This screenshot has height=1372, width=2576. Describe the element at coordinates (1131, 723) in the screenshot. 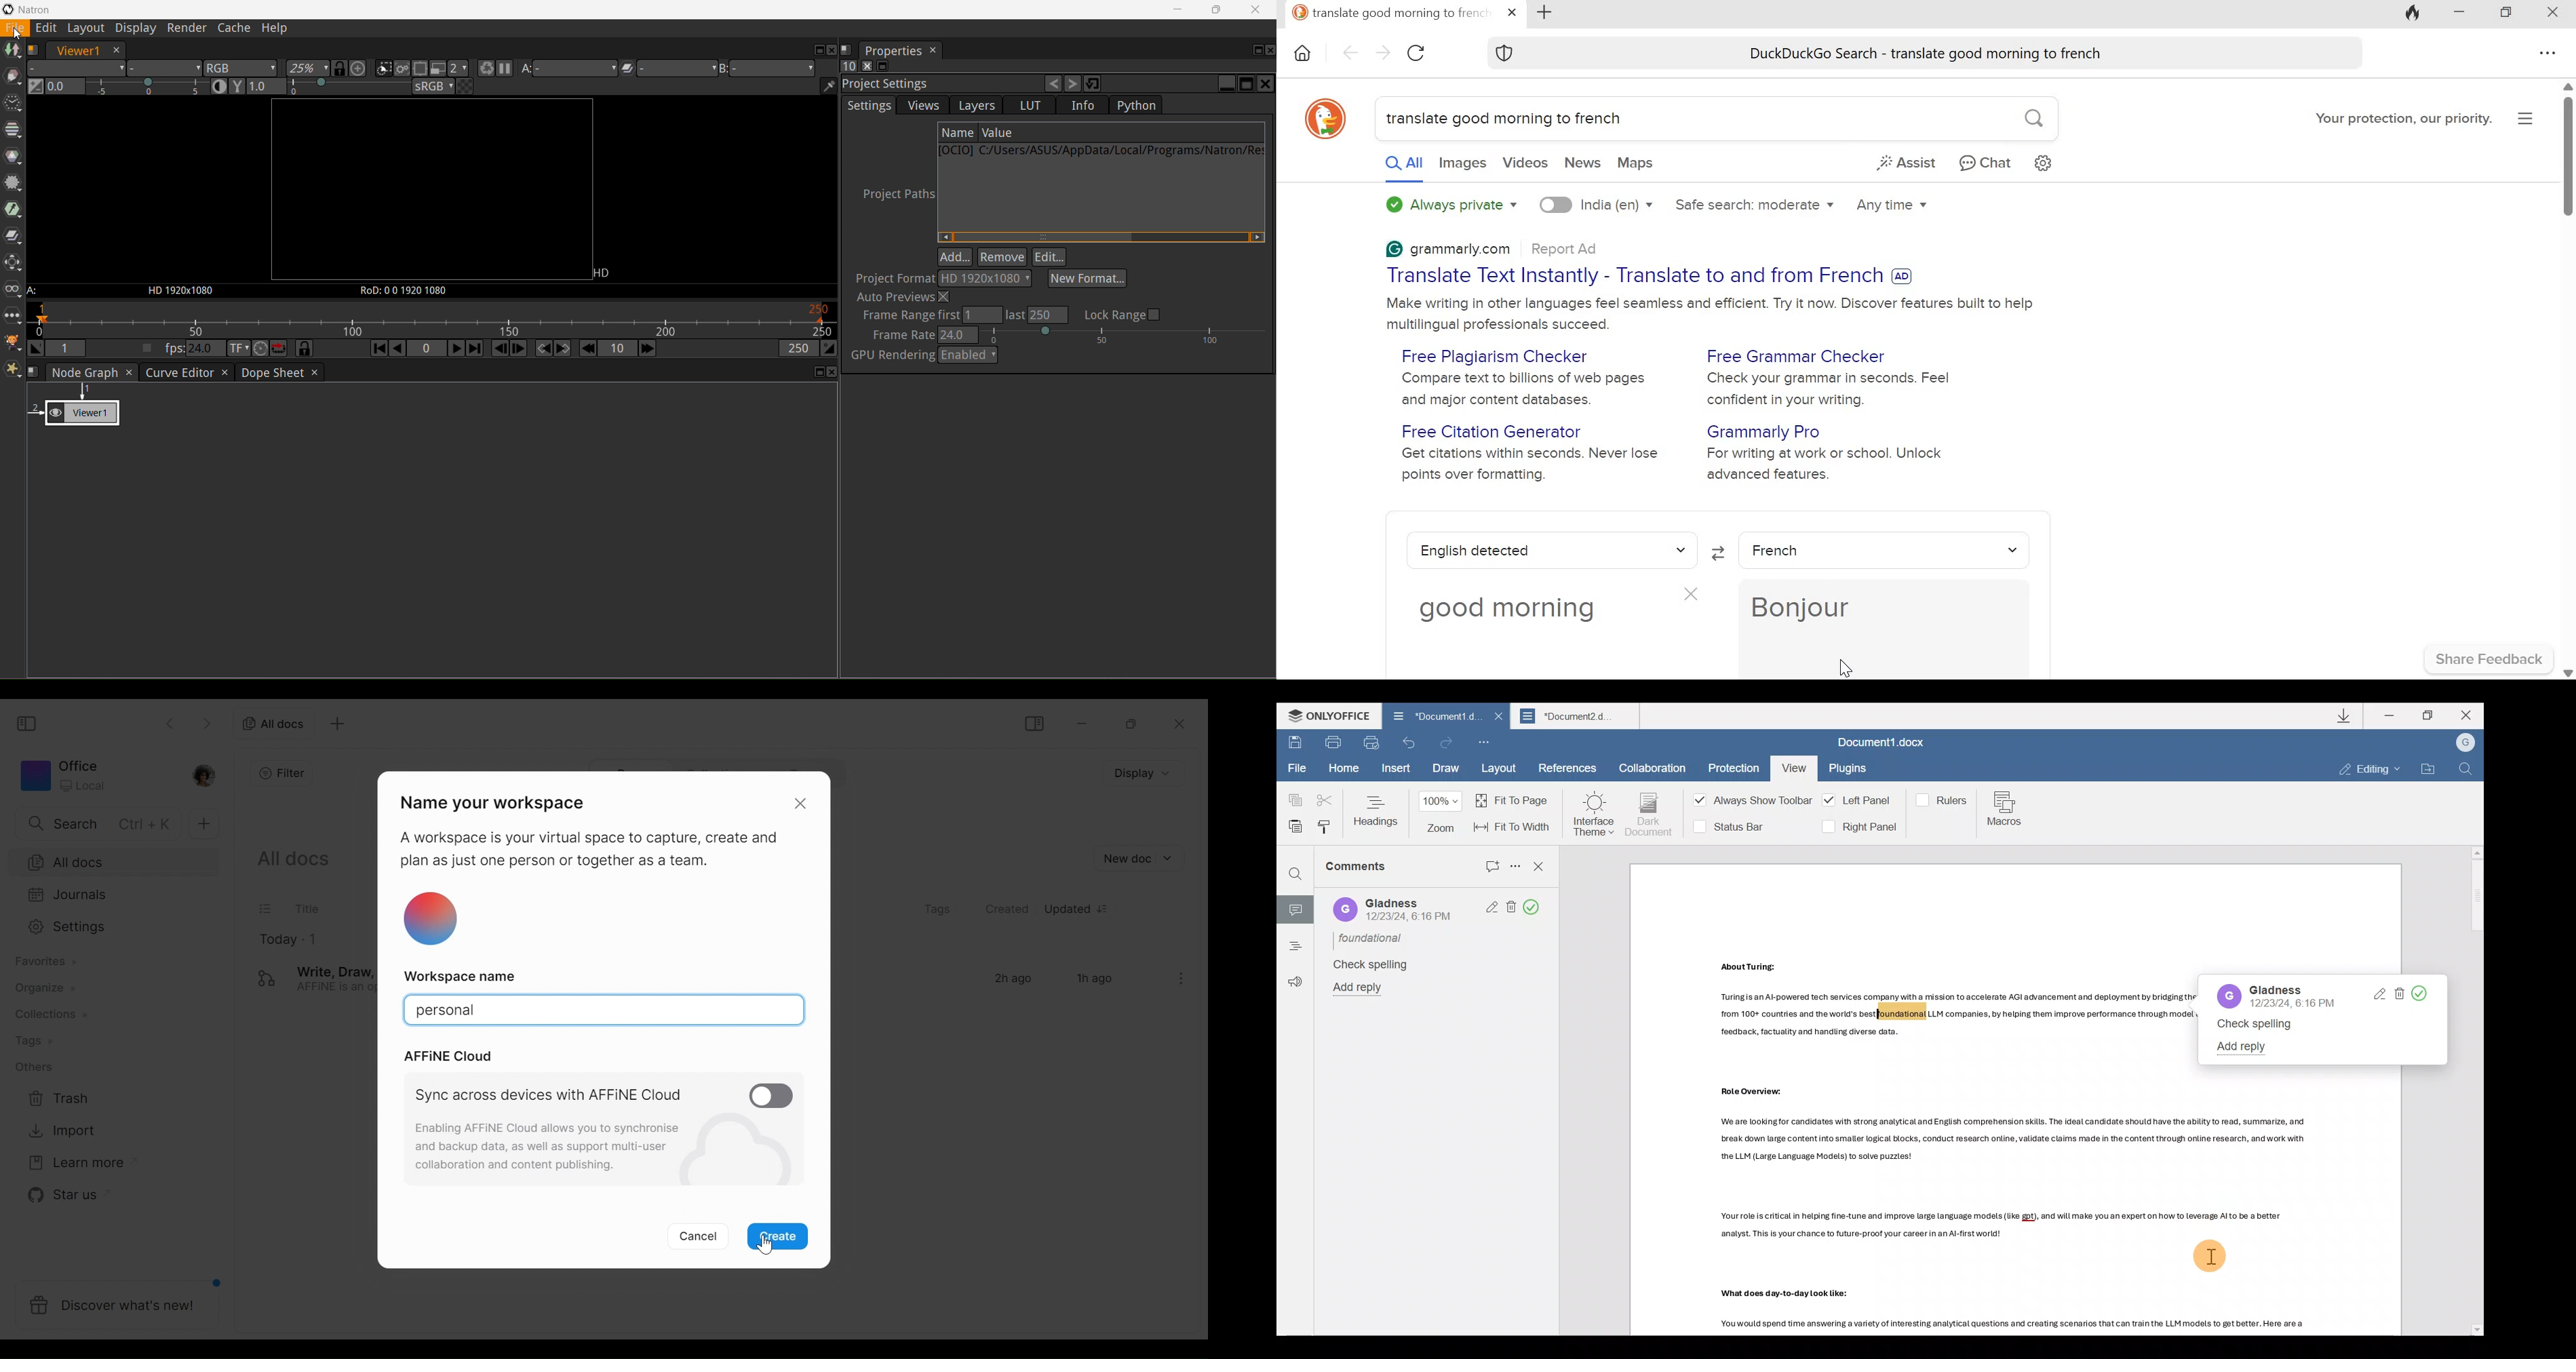

I see `Restore` at that location.